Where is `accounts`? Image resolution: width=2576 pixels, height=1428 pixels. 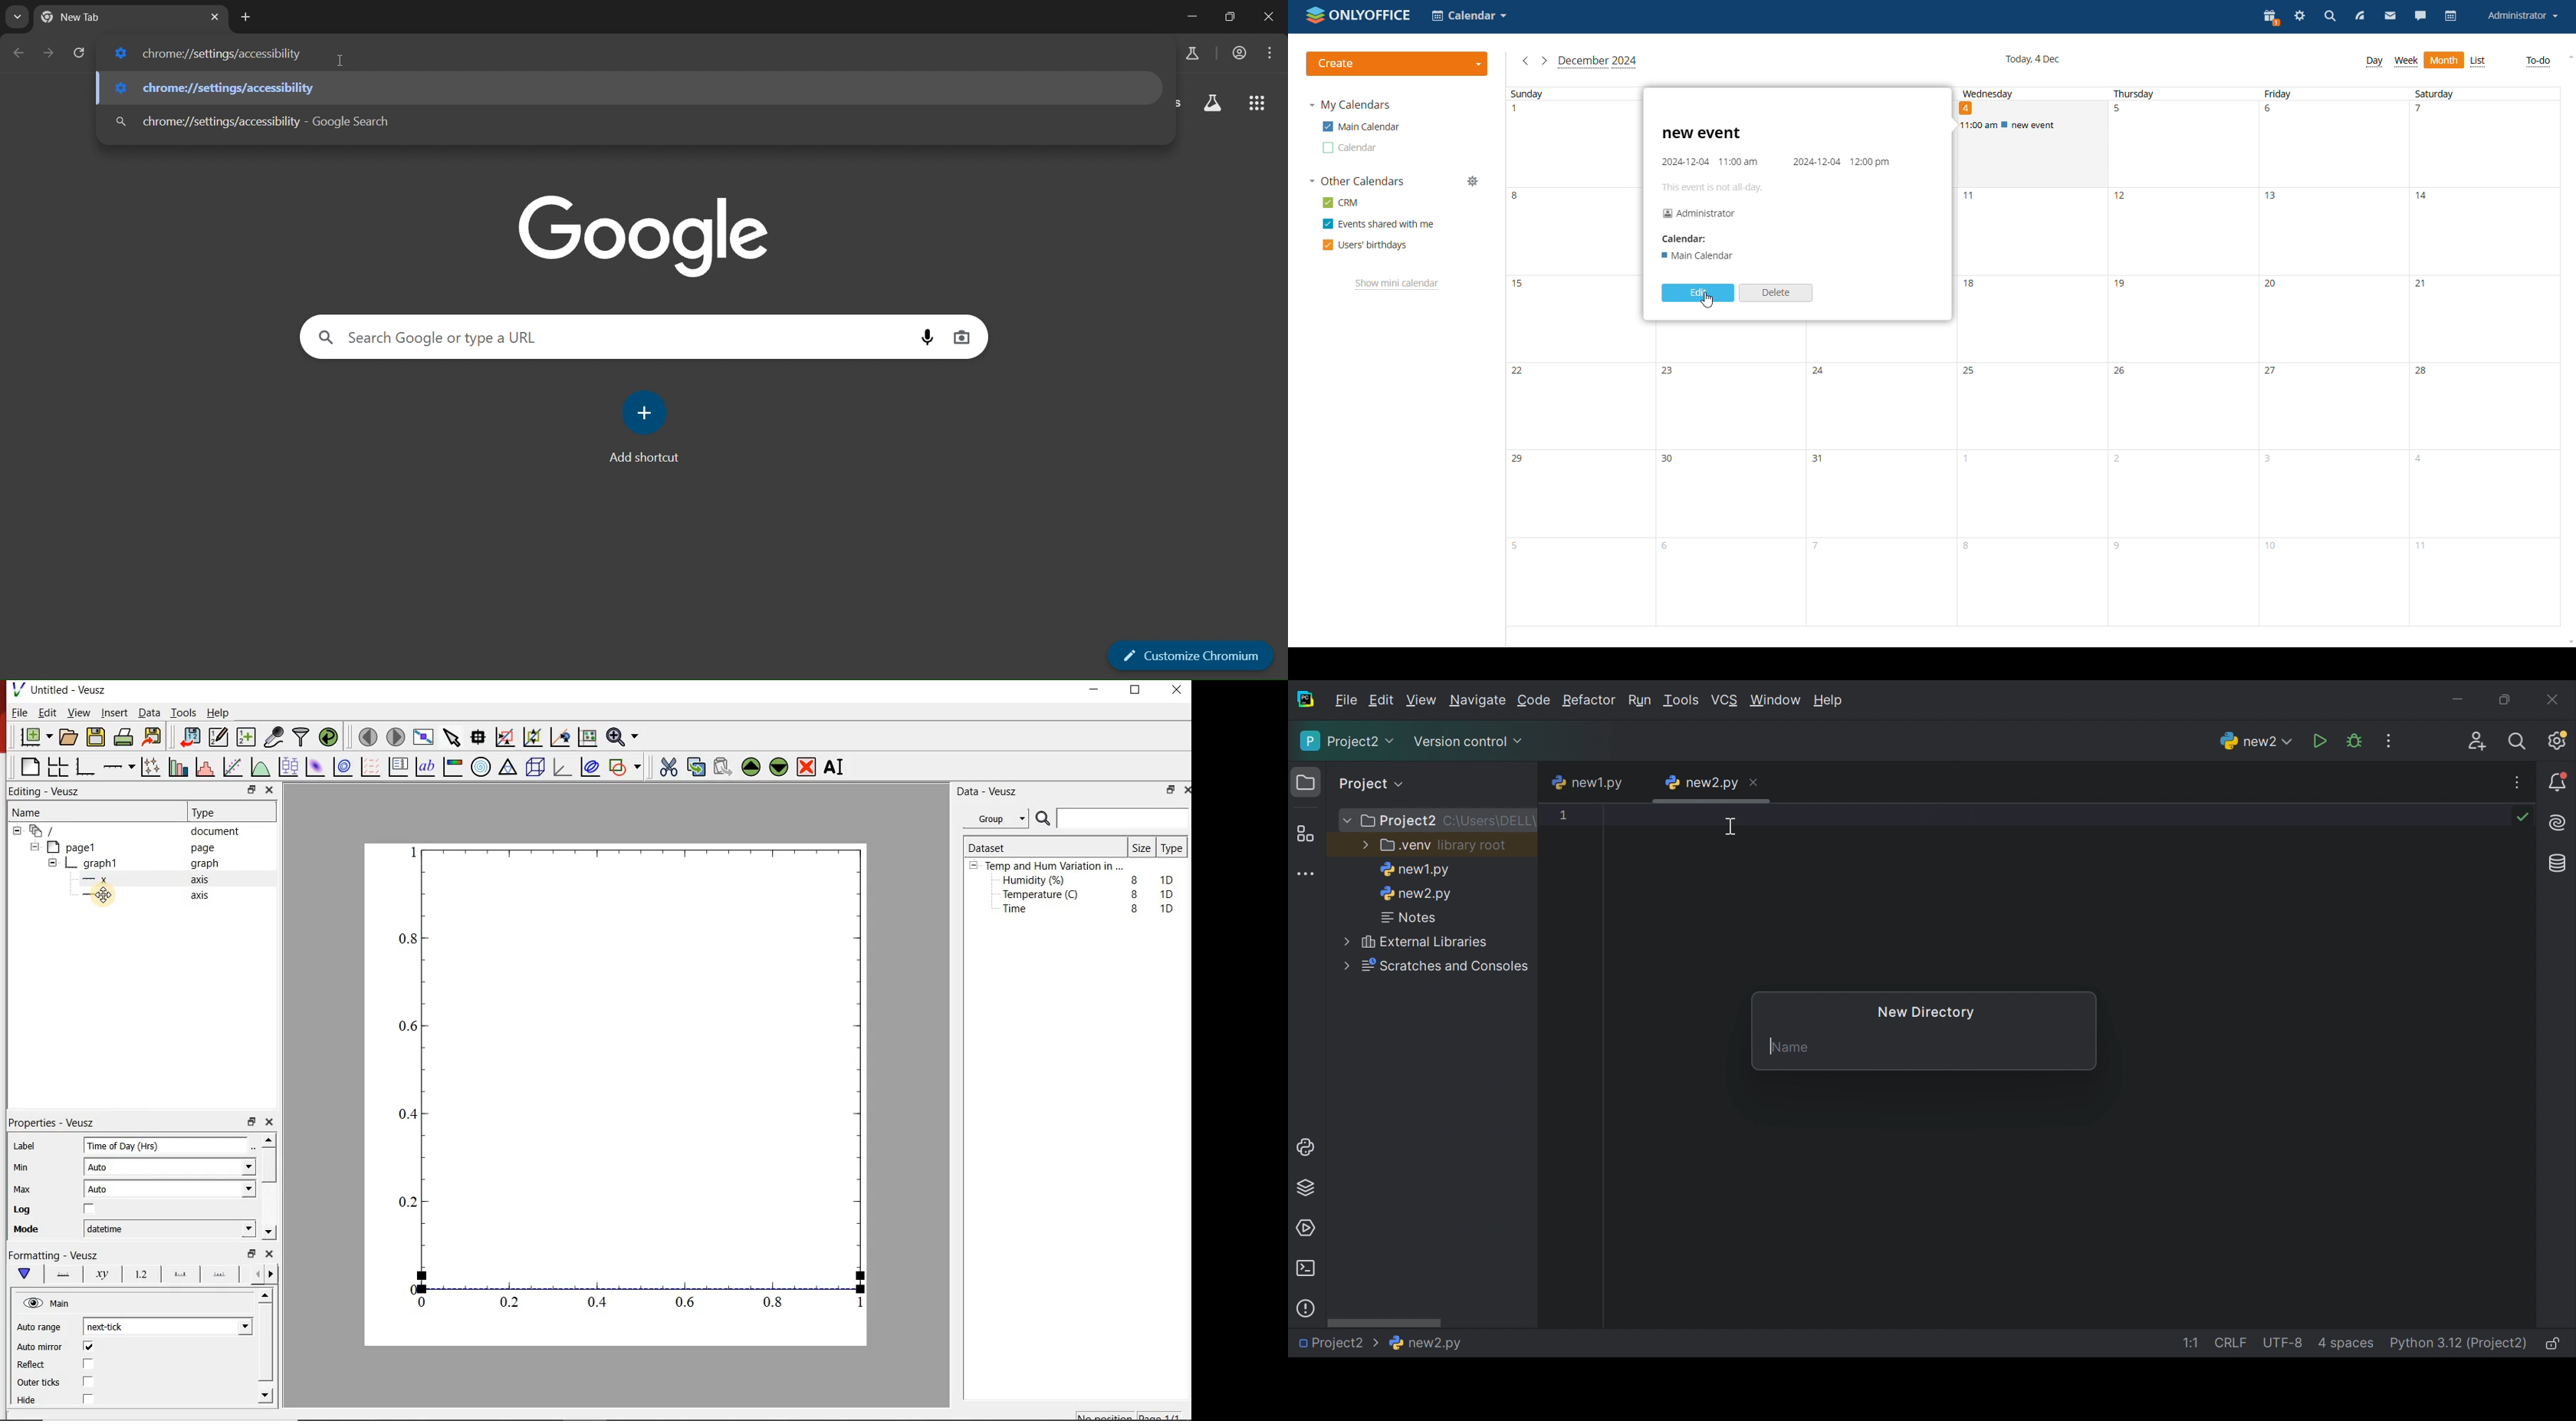
accounts is located at coordinates (1240, 54).